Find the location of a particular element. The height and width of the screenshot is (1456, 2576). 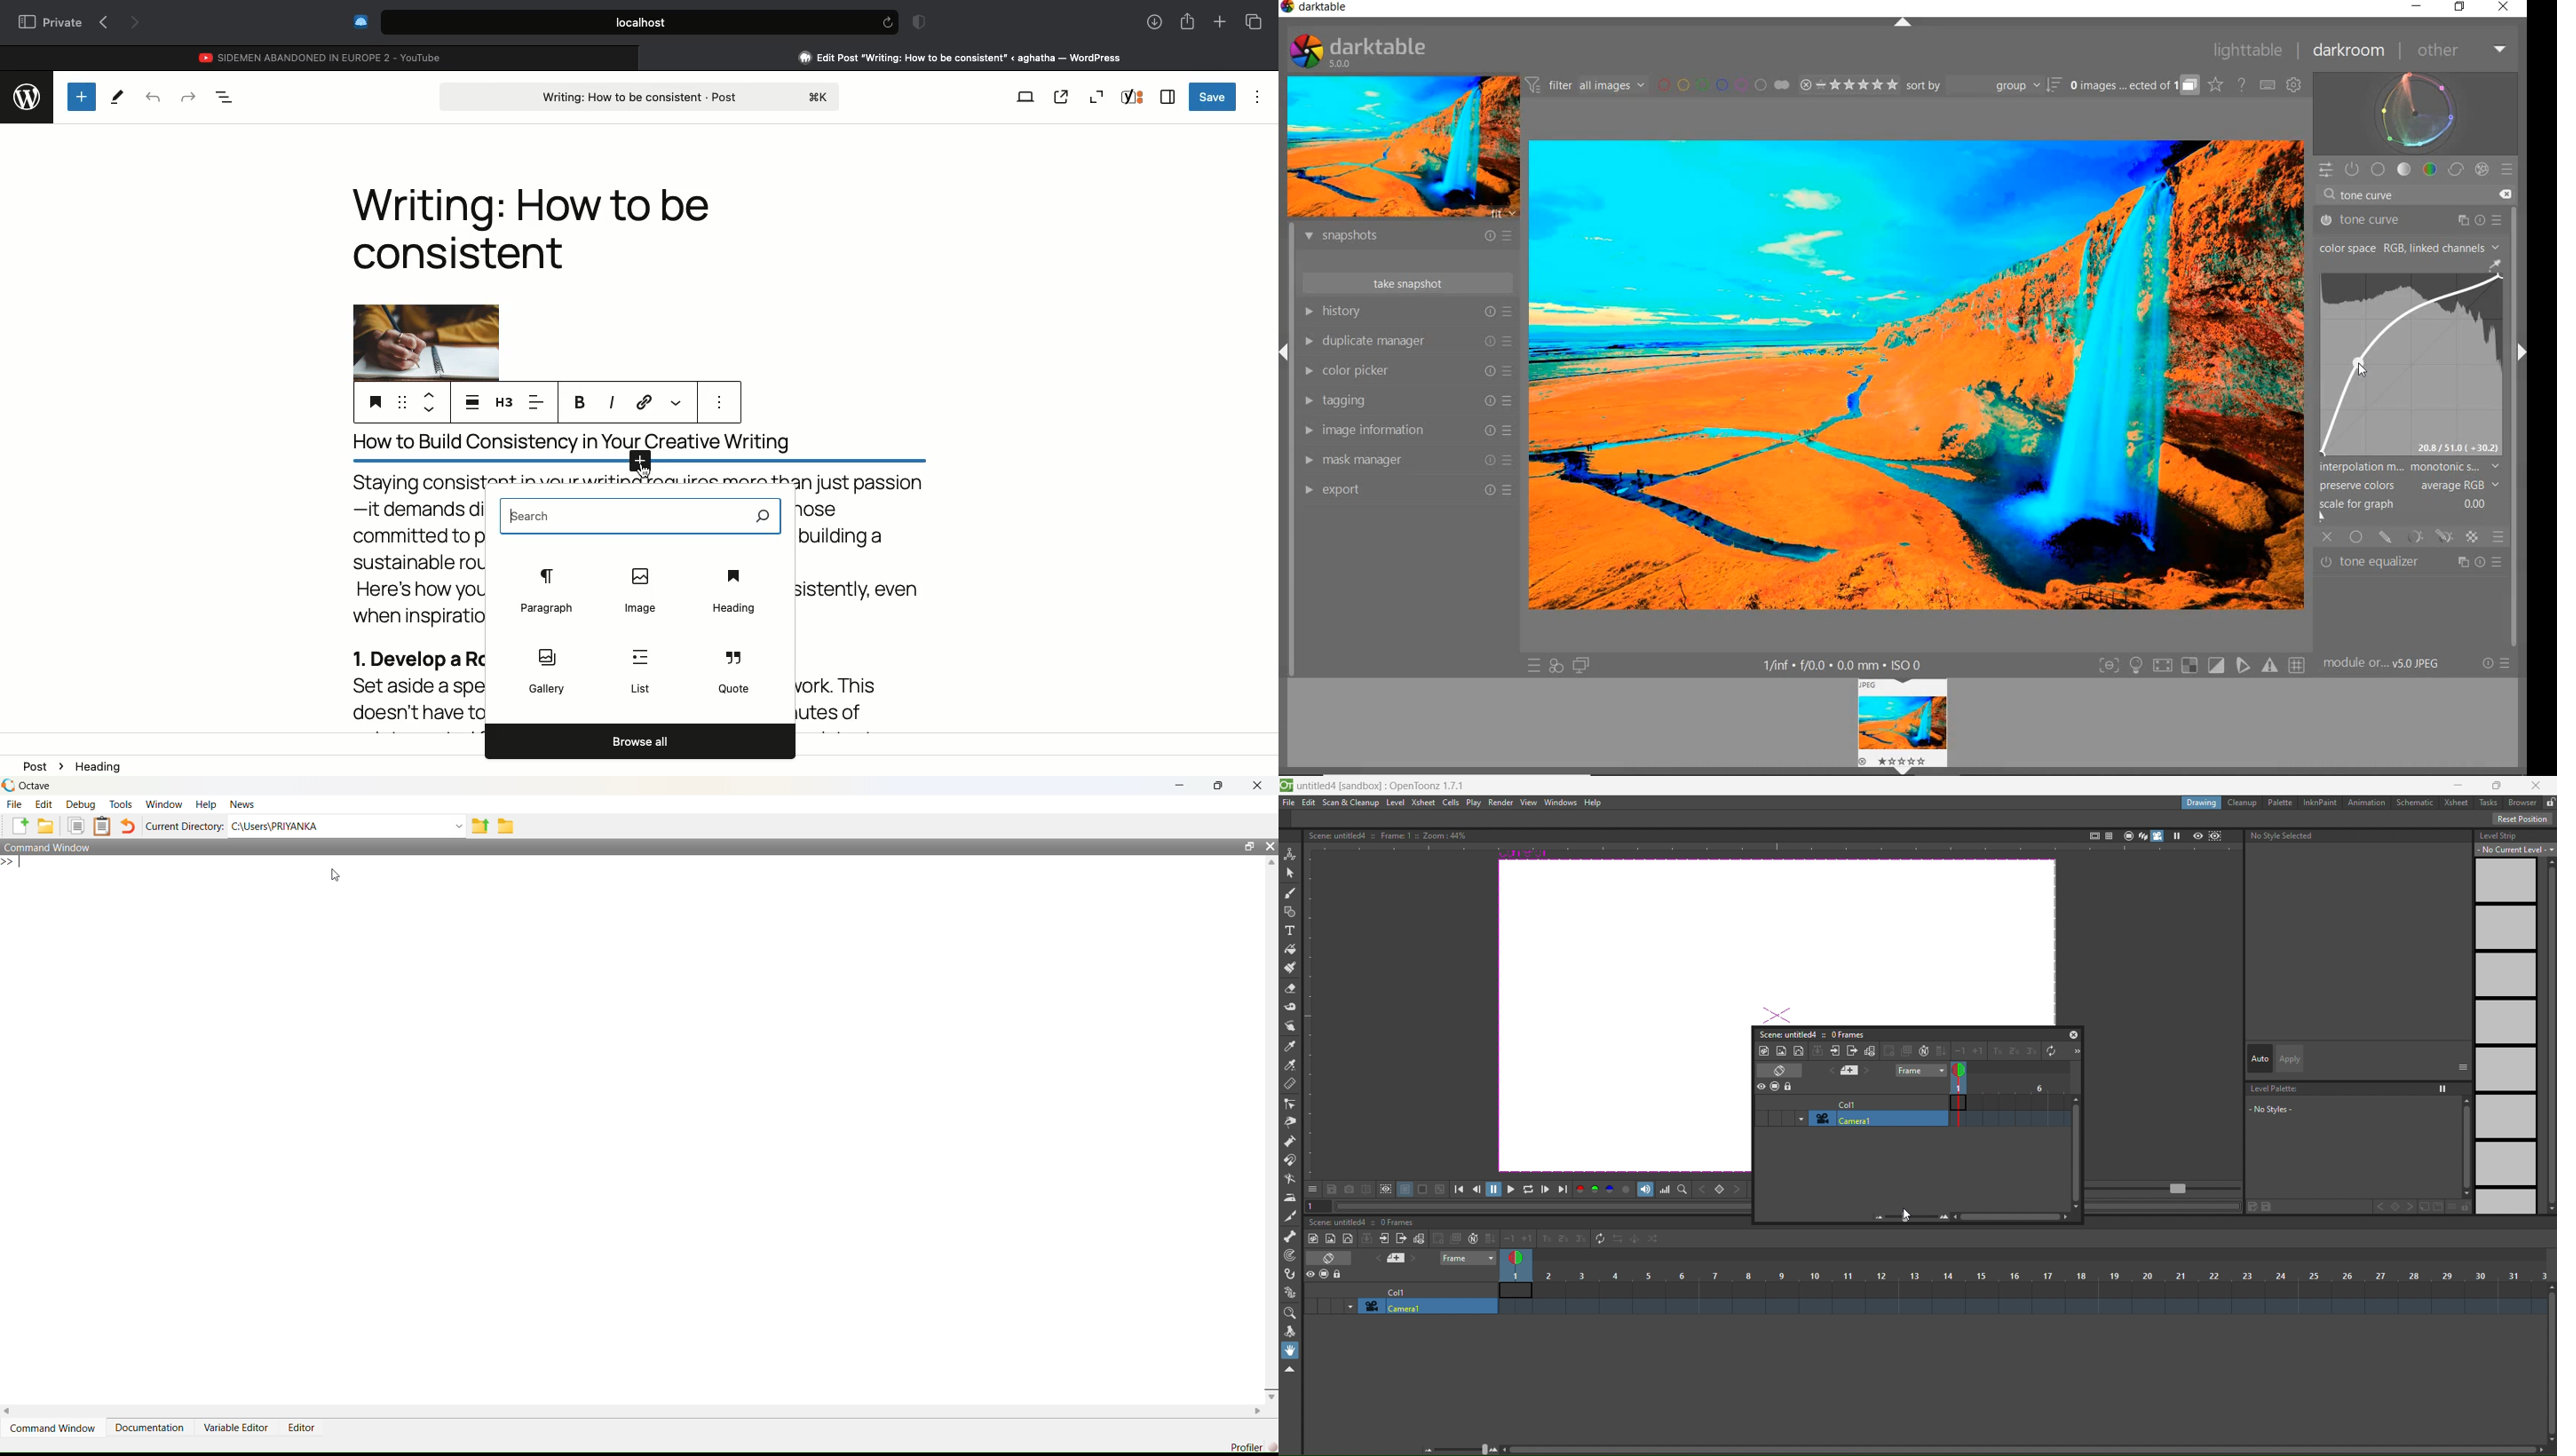

close sub sheet is located at coordinates (1401, 1240).